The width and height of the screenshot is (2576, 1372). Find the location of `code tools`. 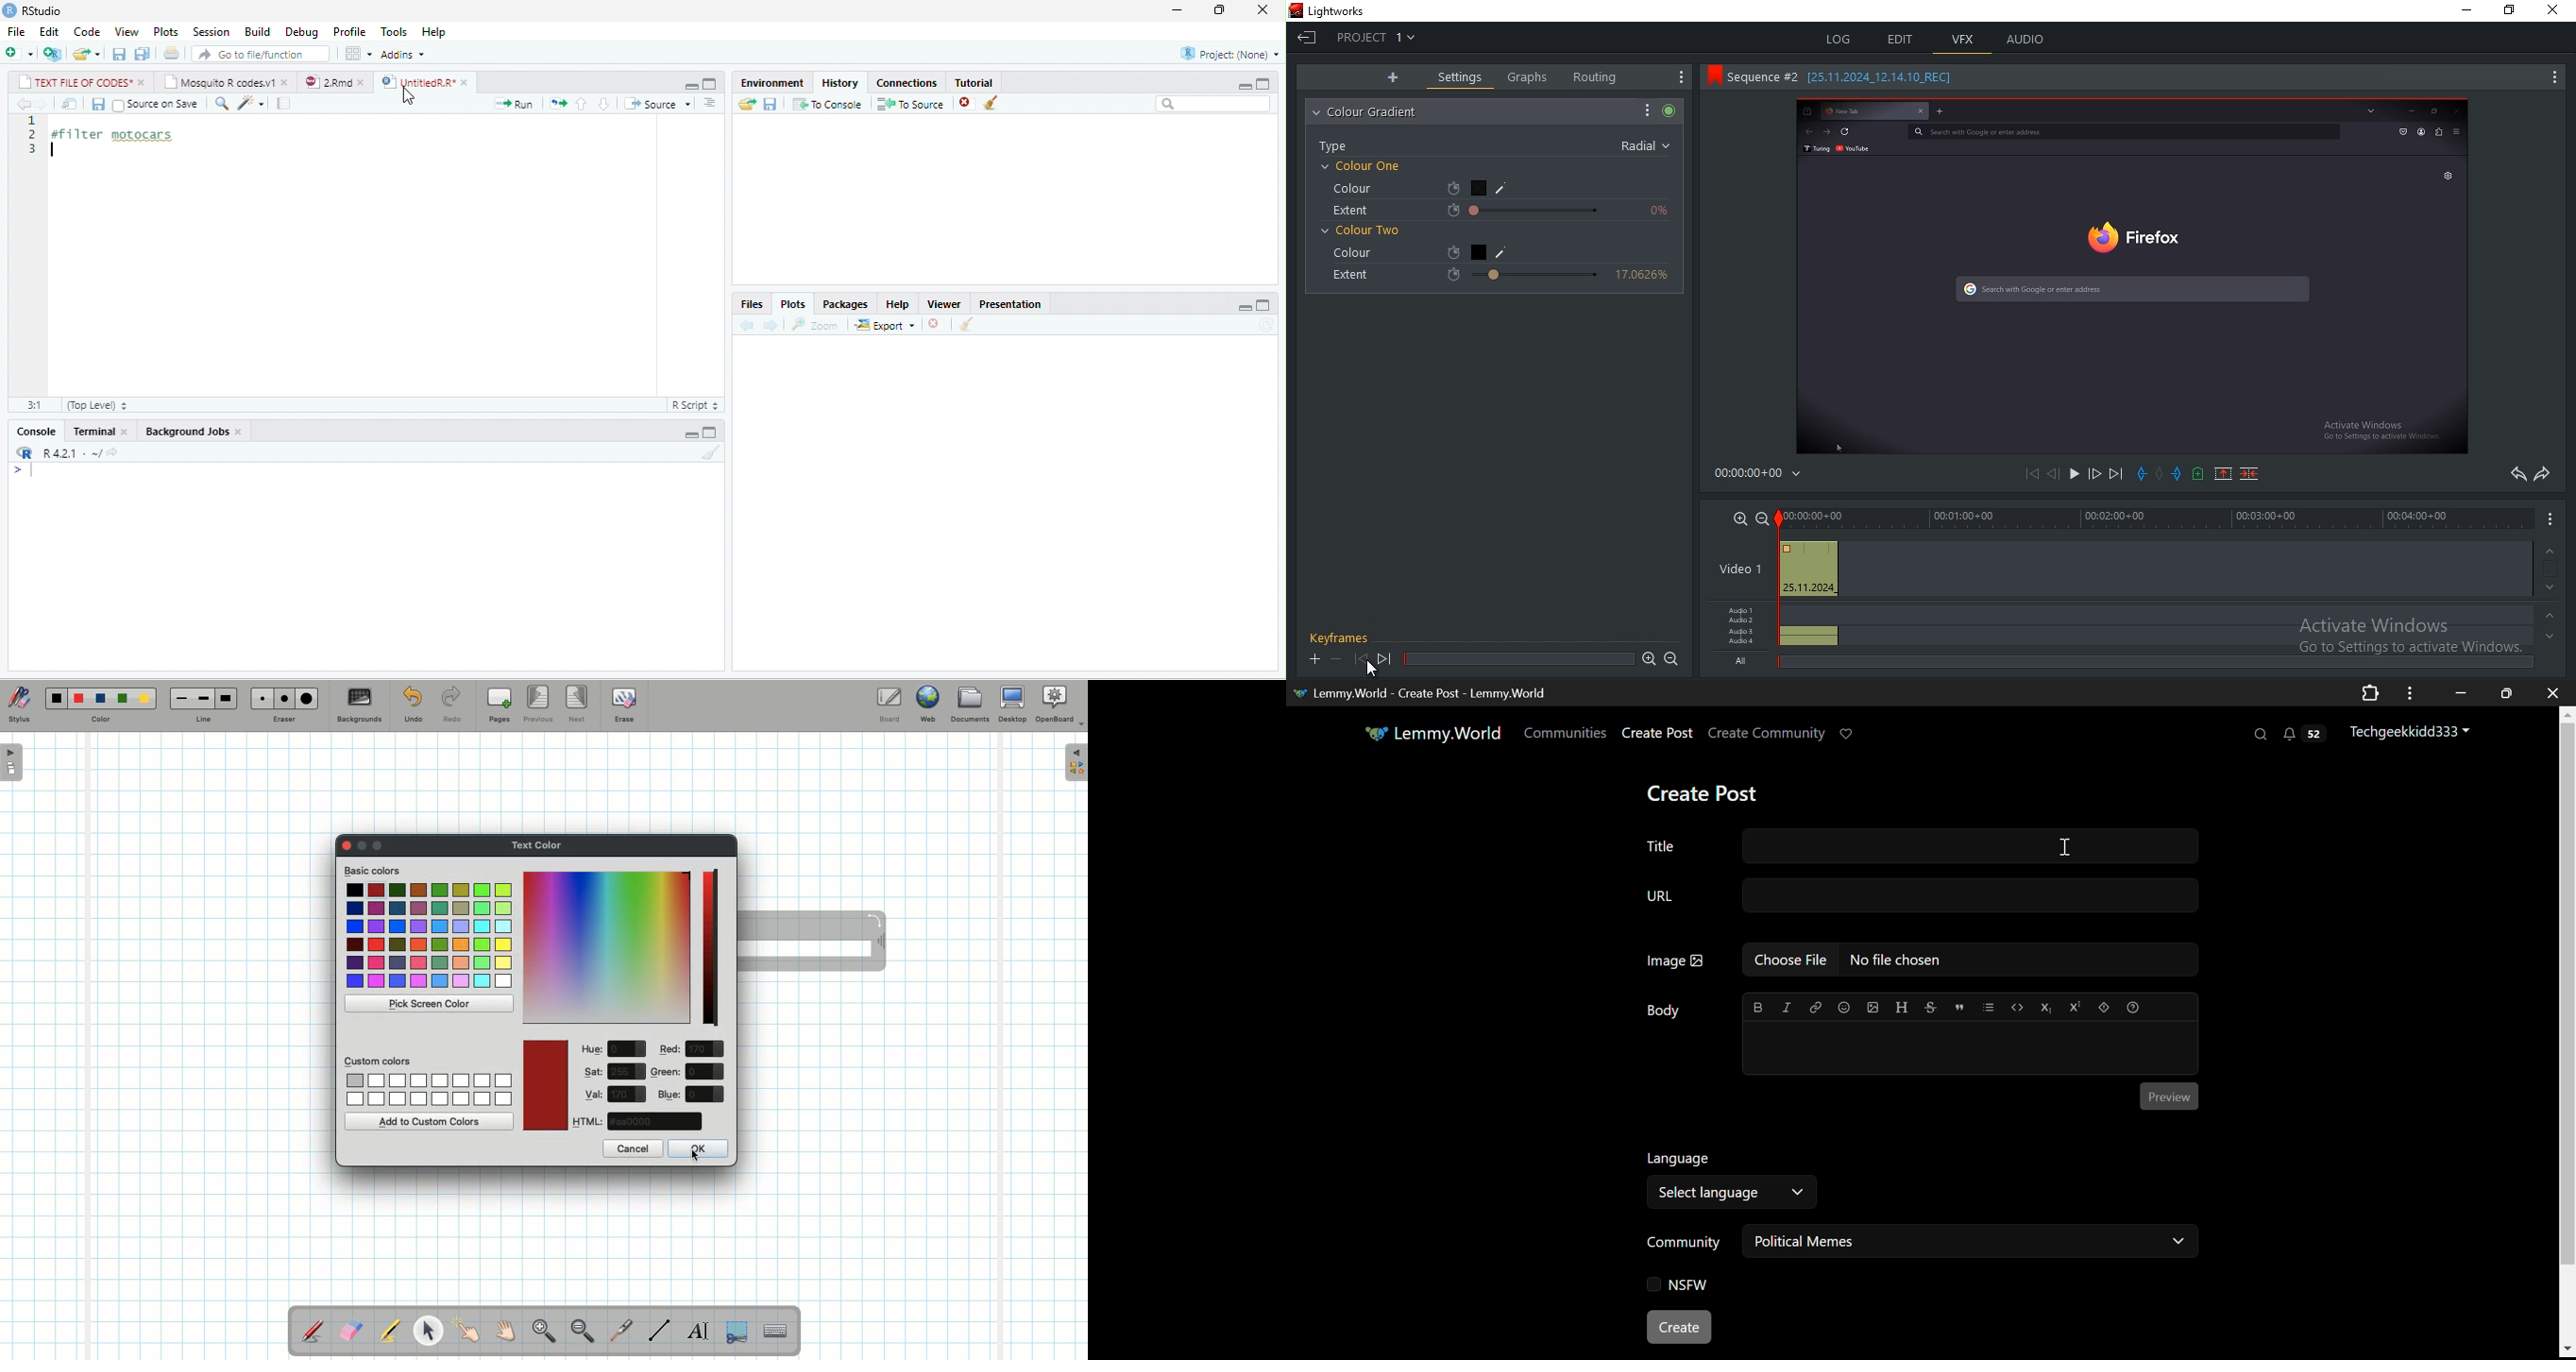

code tools is located at coordinates (251, 104).